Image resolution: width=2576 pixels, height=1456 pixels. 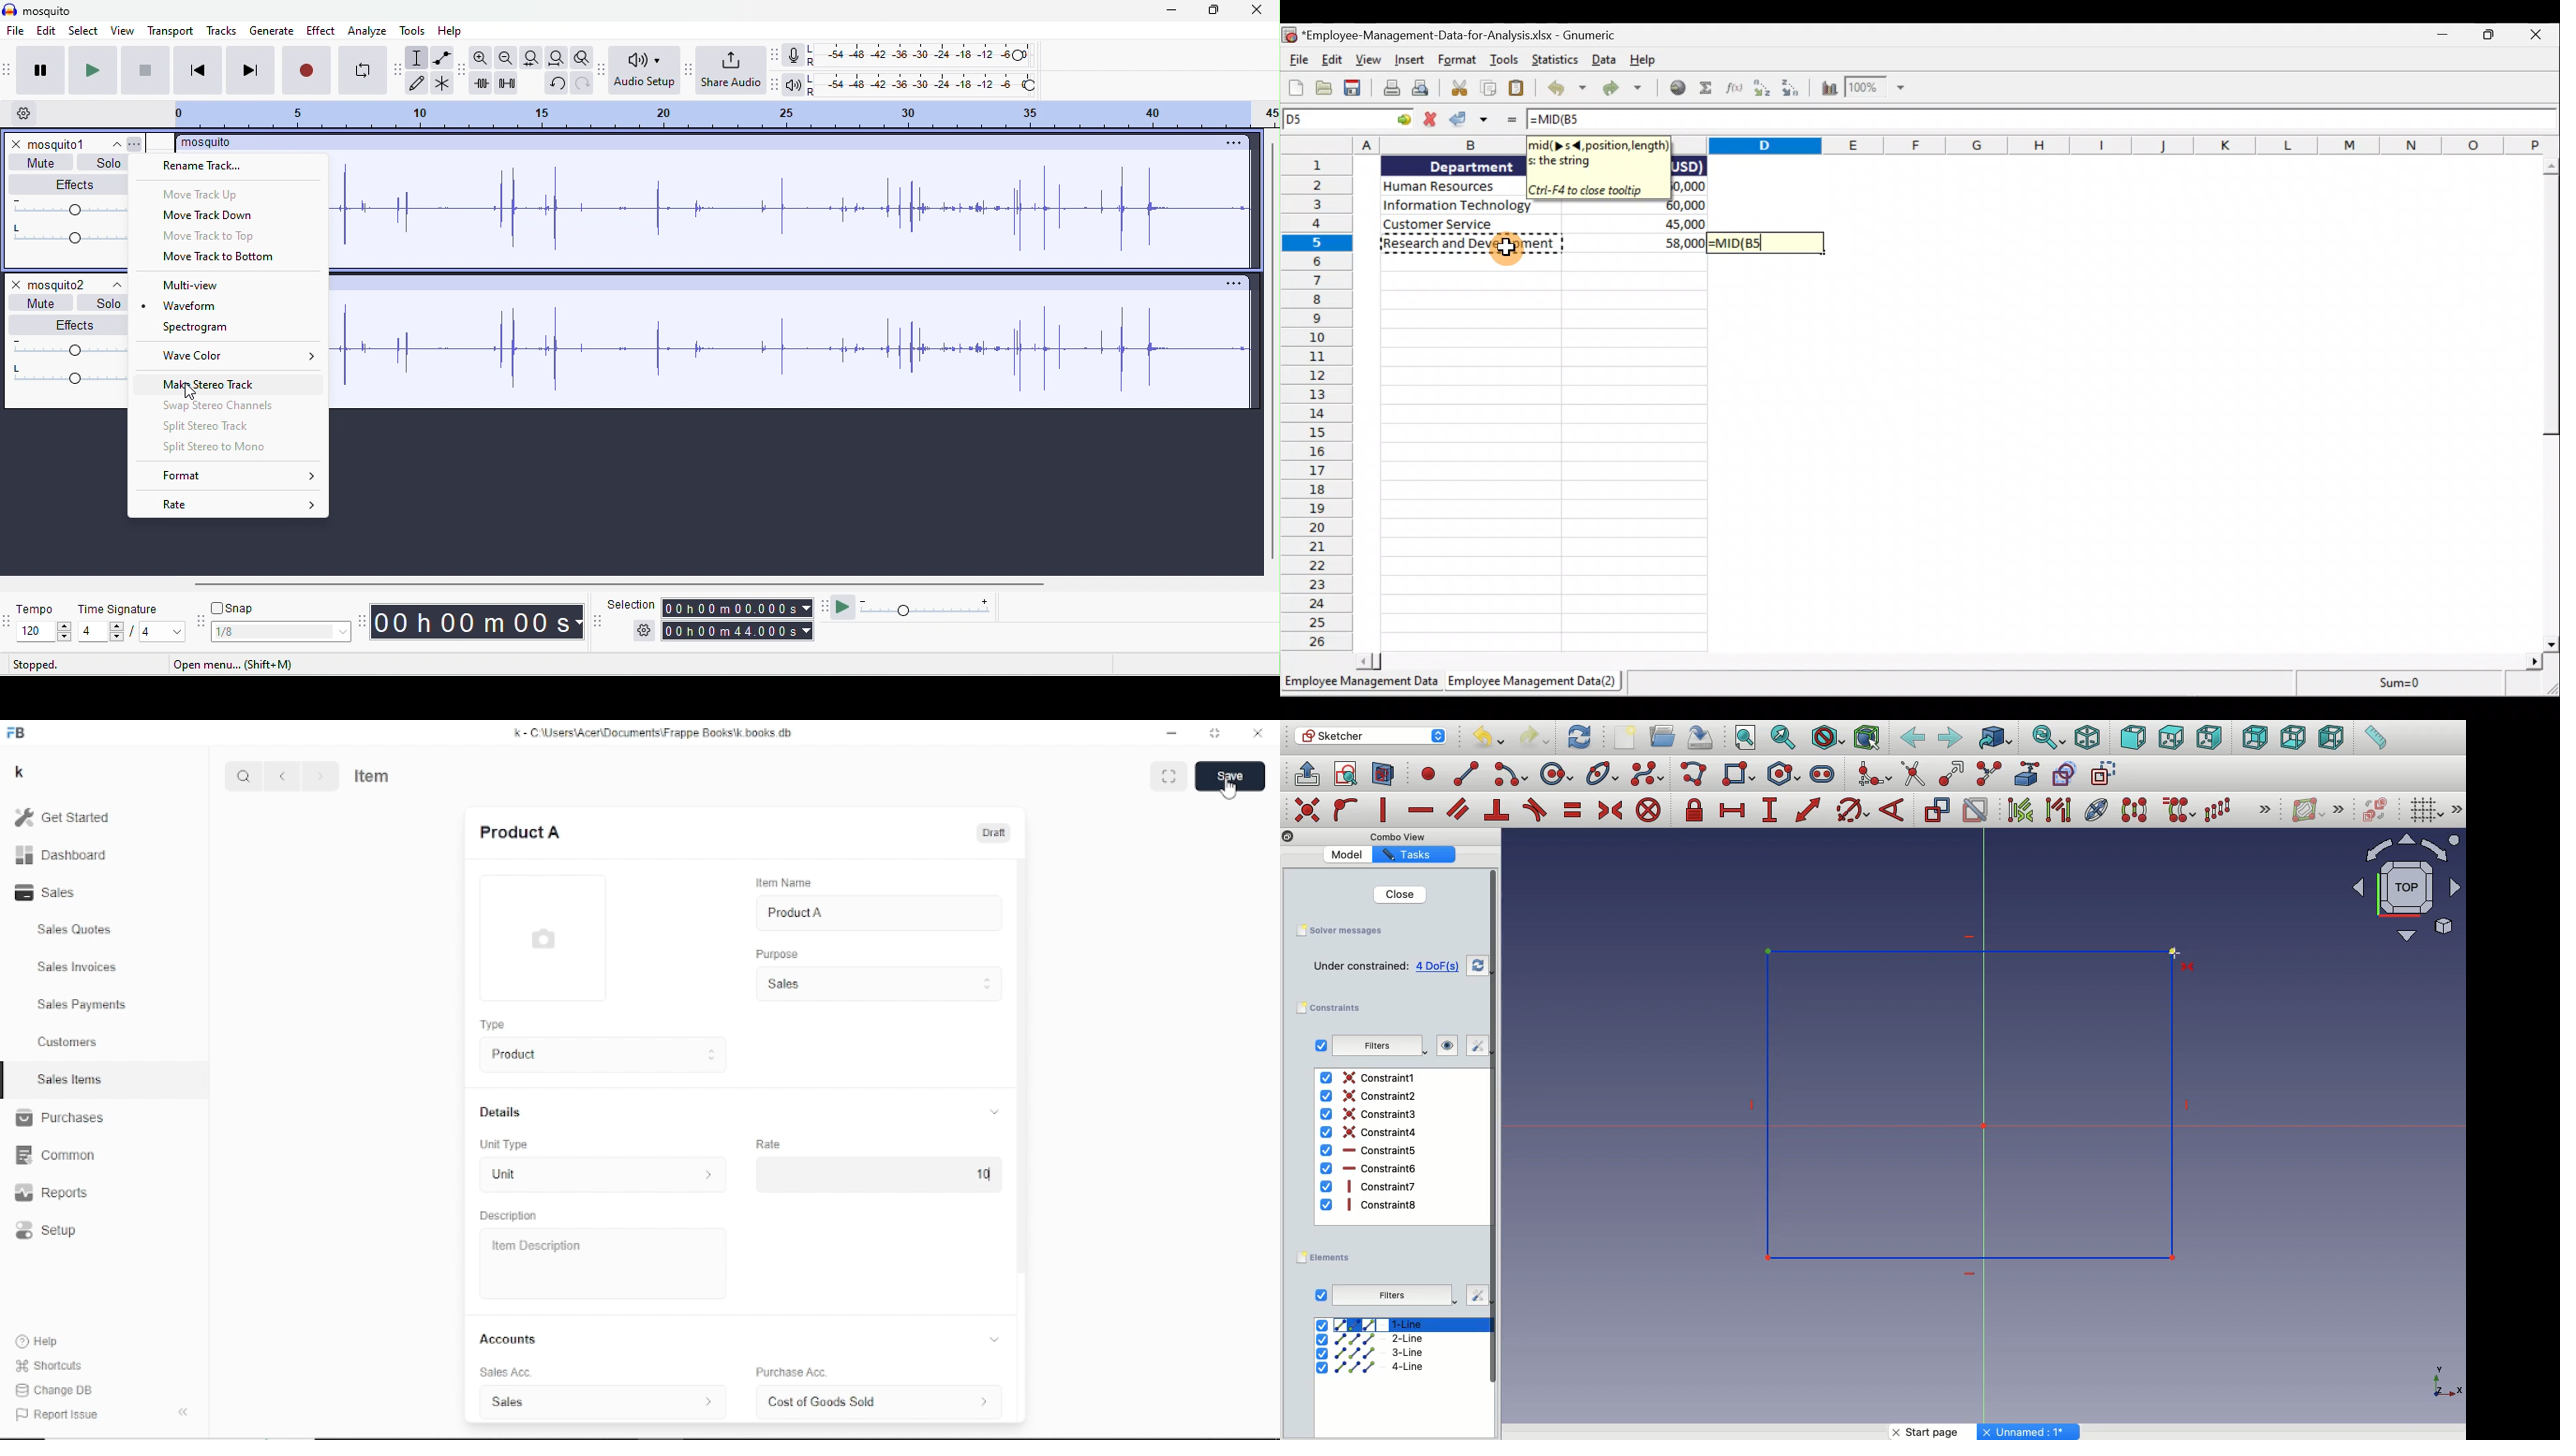 I want to click on Minimize, so click(x=1173, y=734).